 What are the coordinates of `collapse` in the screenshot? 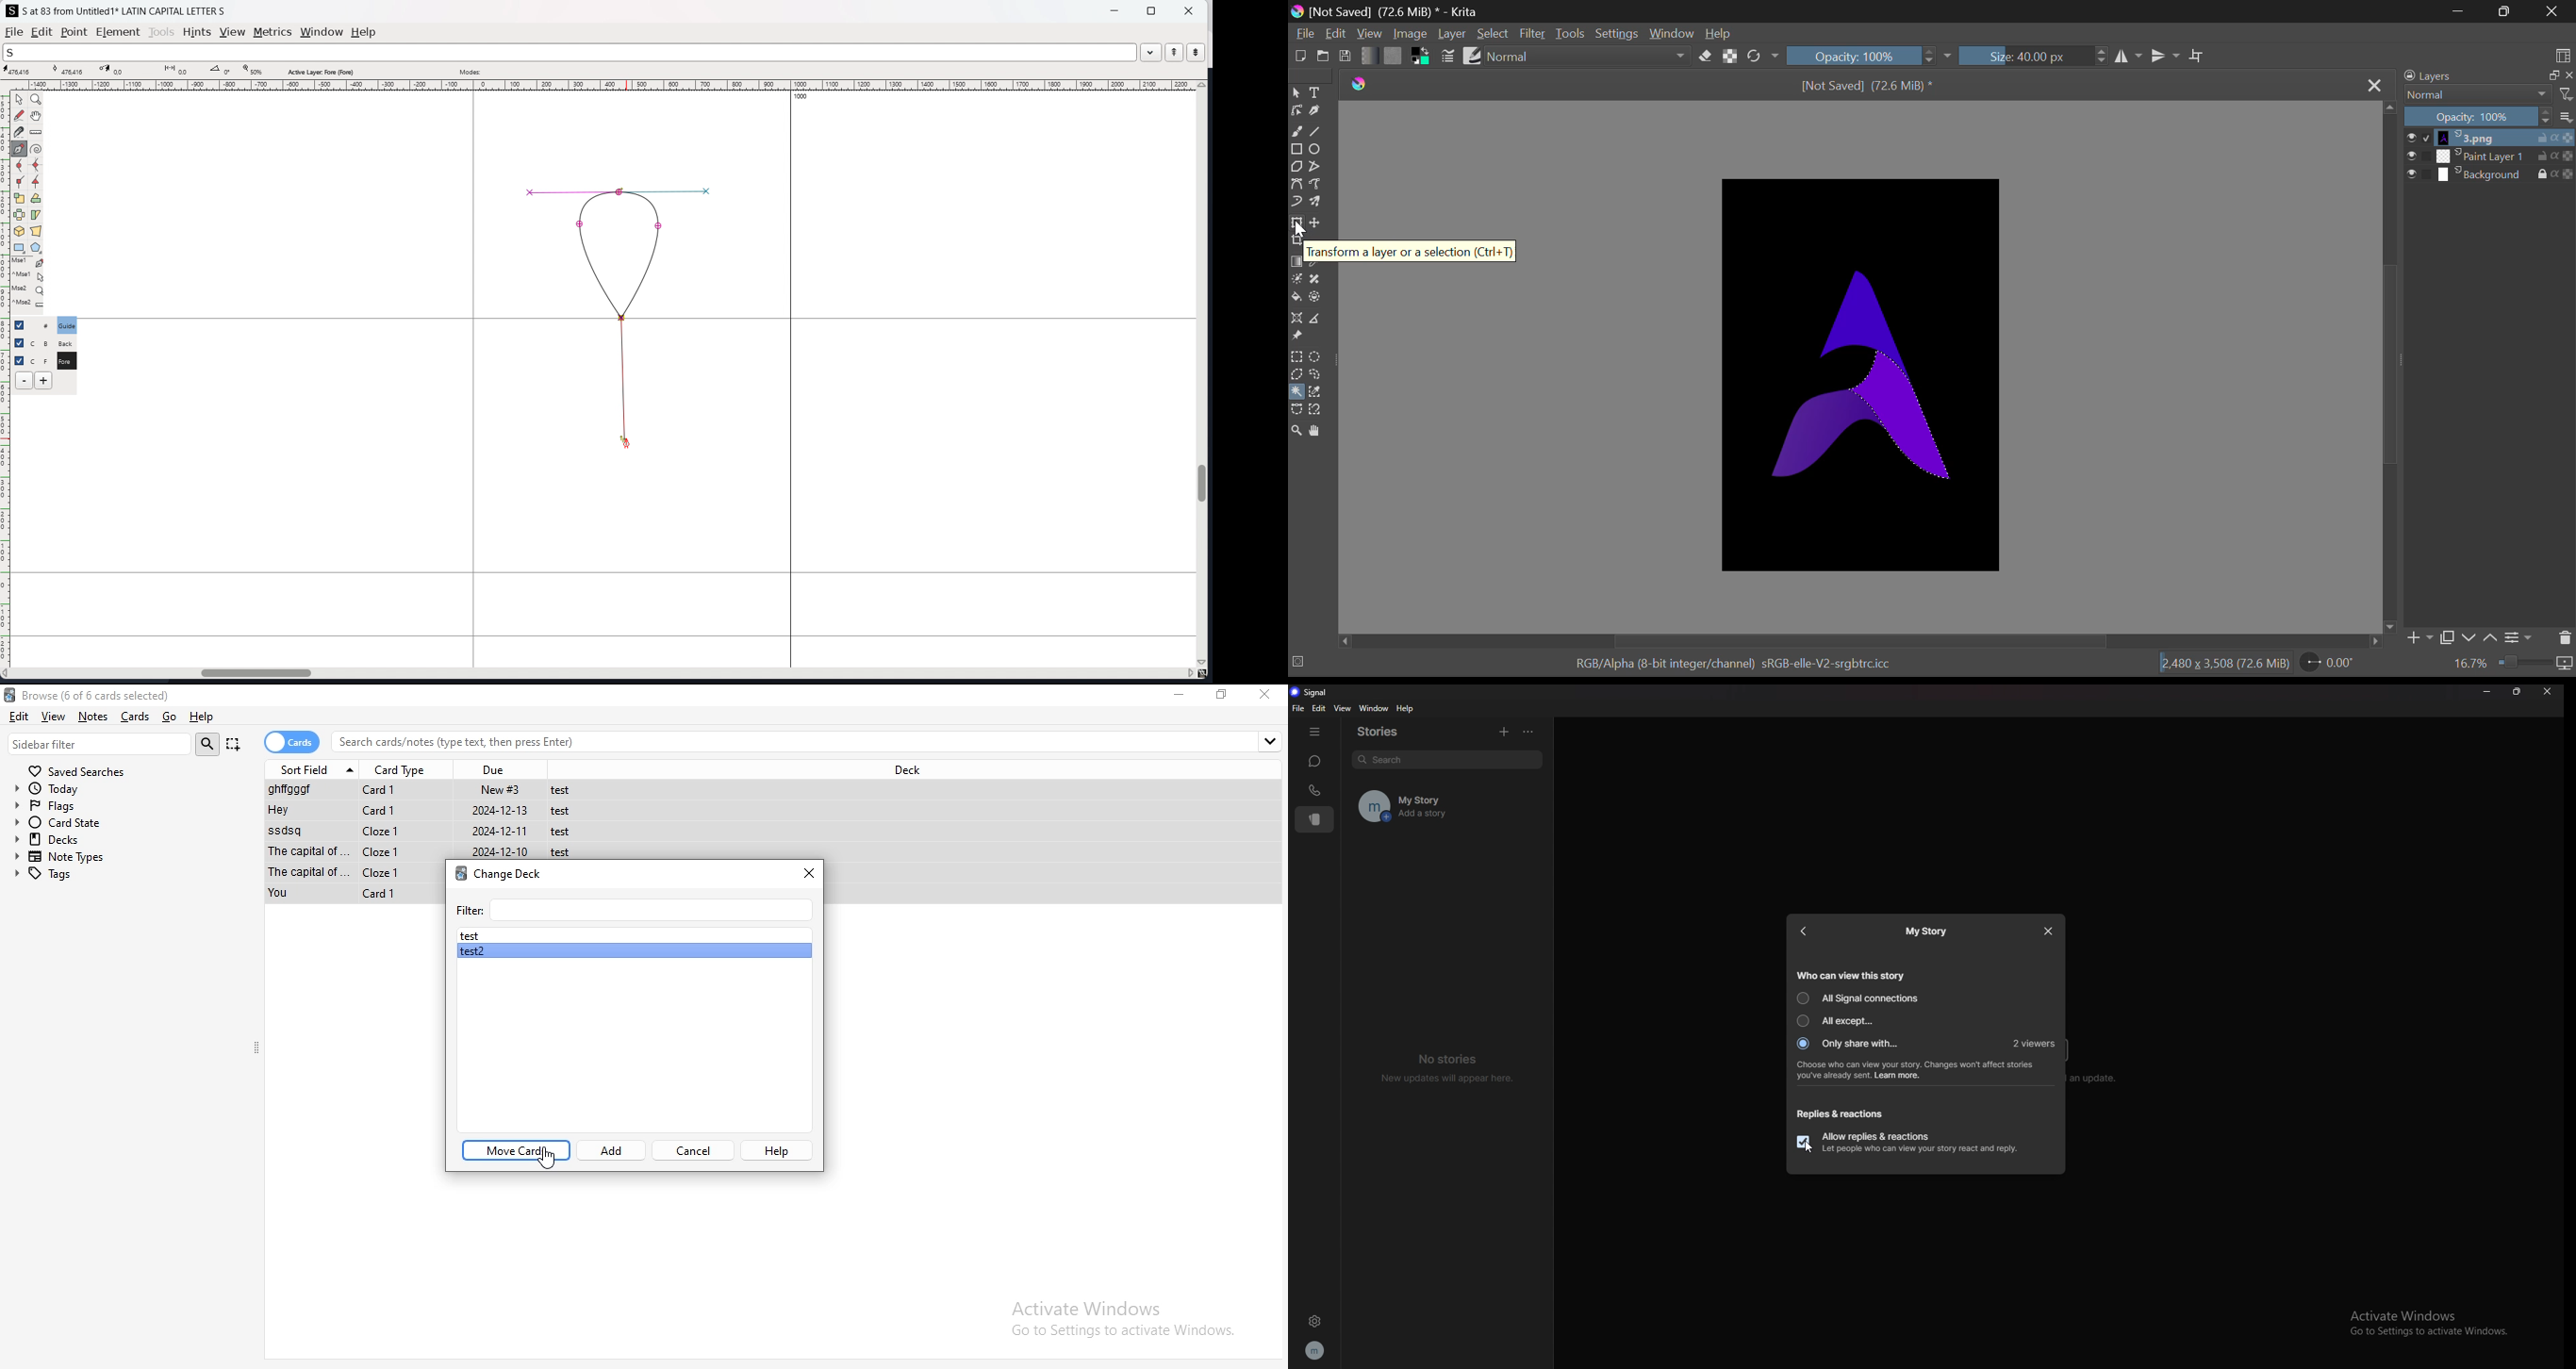 It's located at (257, 1049).